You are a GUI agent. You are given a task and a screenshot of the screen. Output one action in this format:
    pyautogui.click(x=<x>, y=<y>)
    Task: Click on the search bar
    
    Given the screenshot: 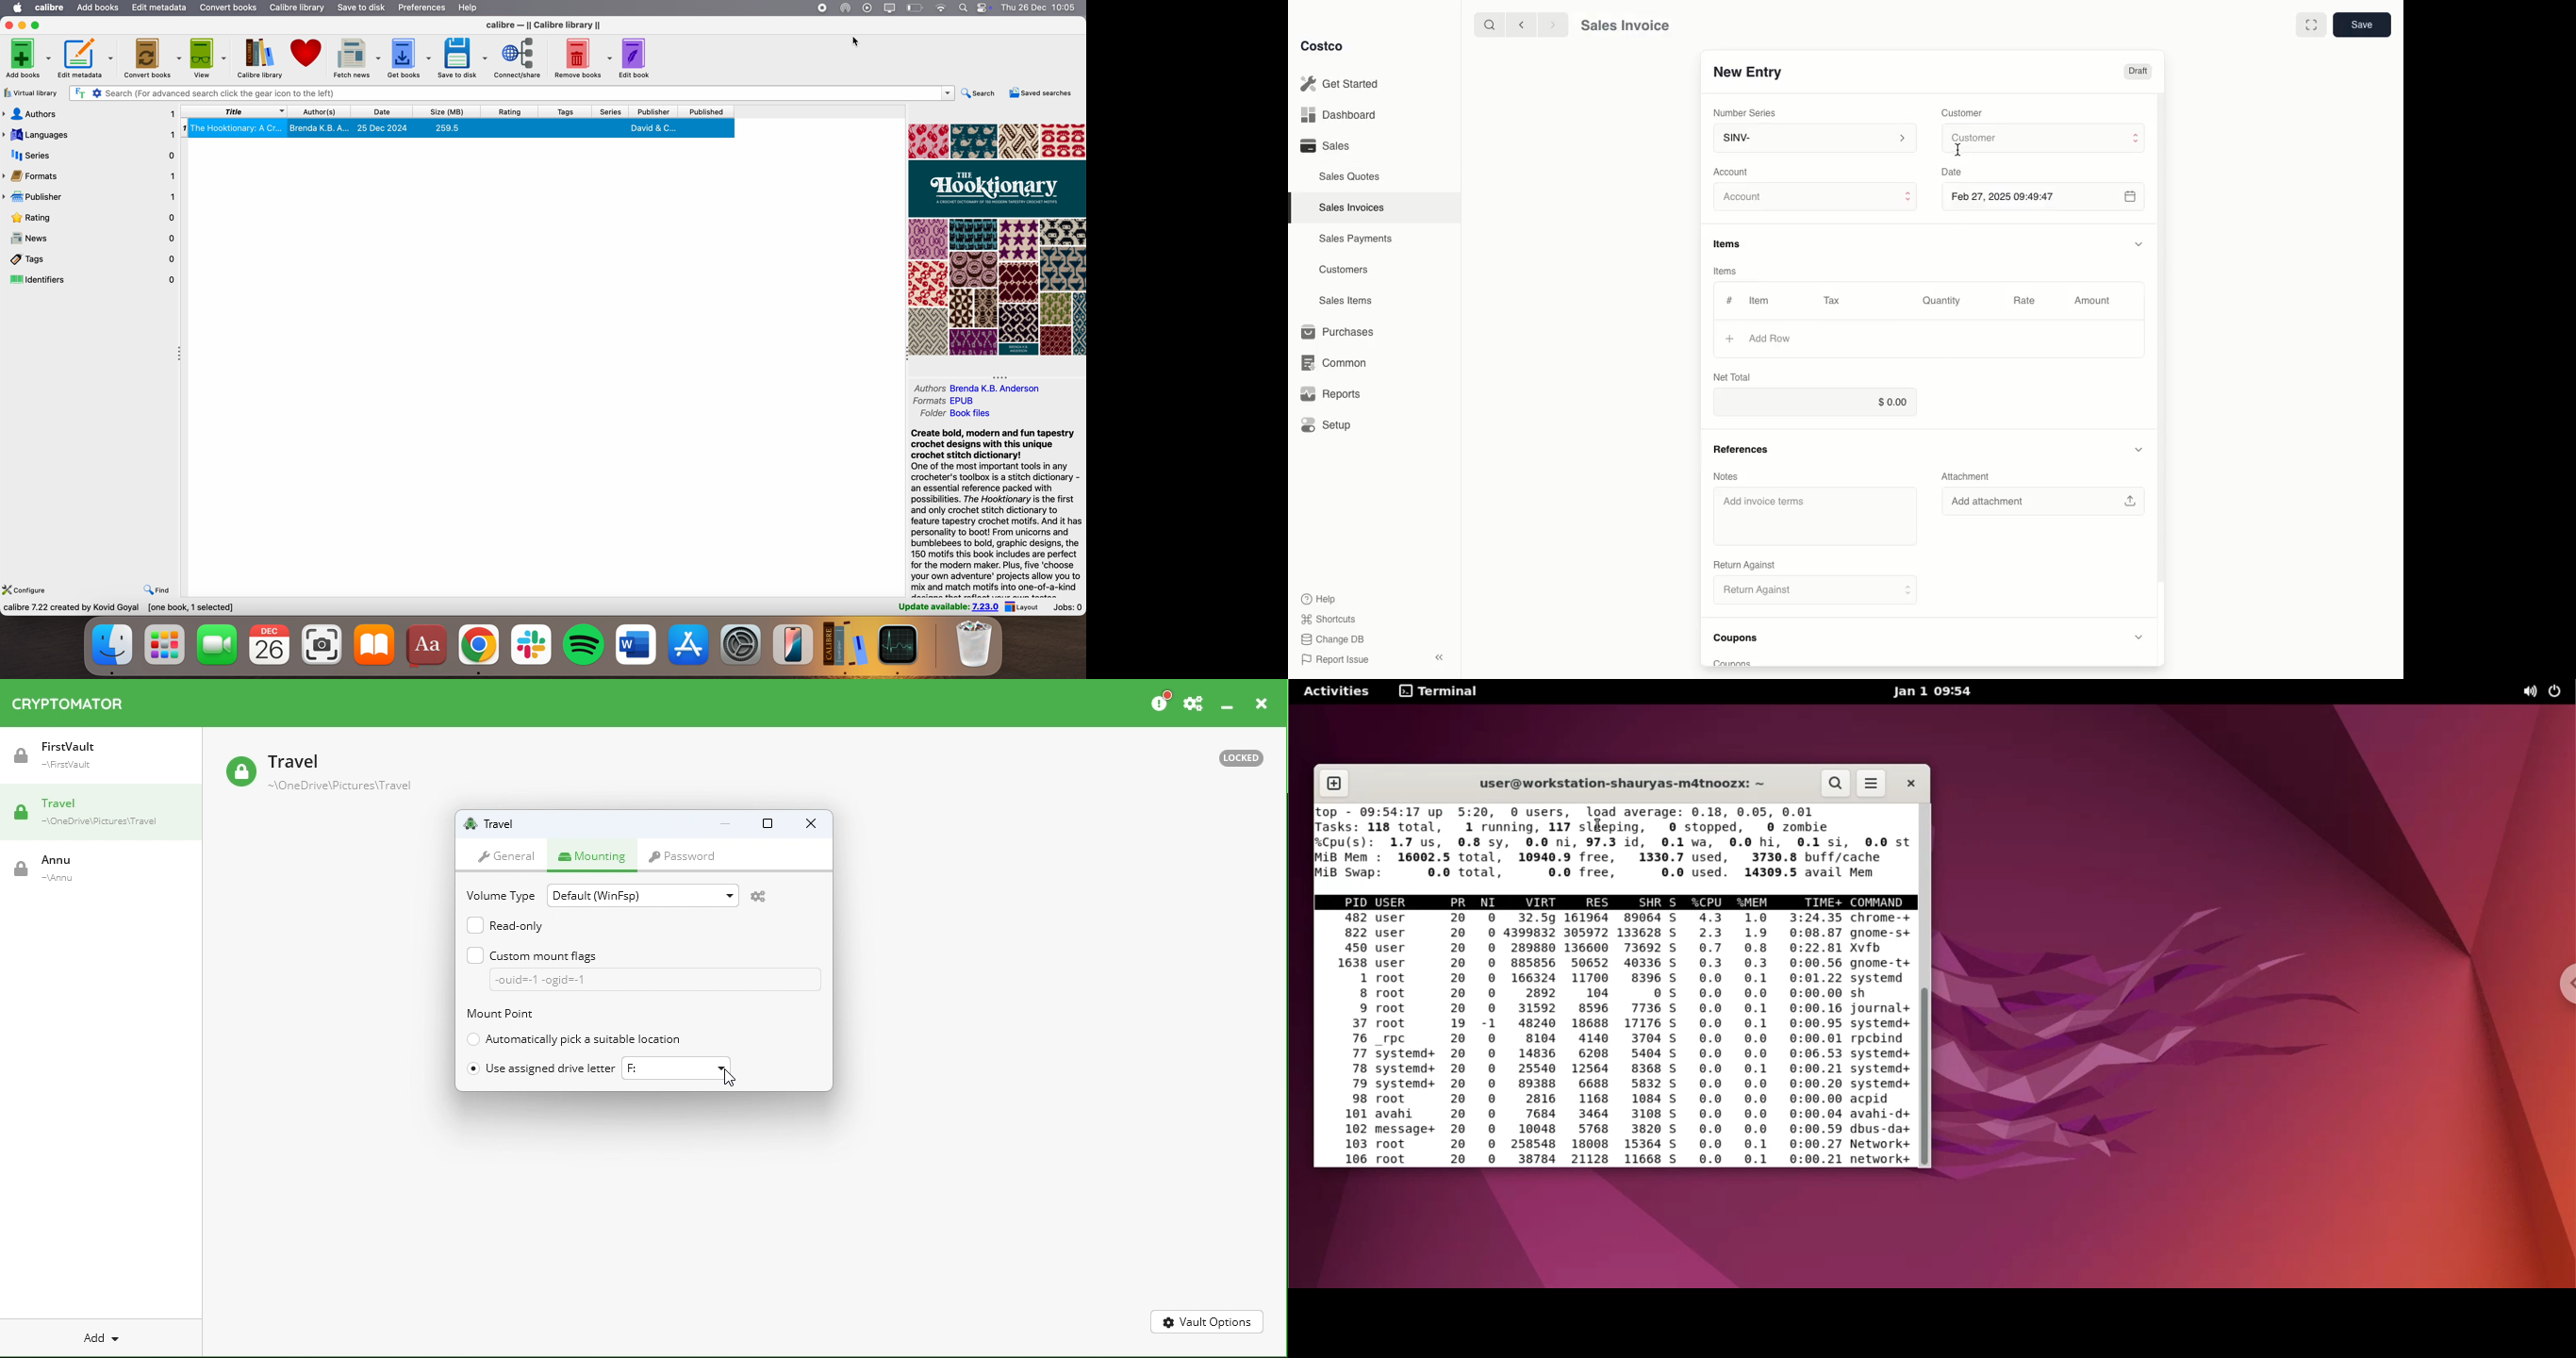 What is the action you would take?
    pyautogui.click(x=510, y=93)
    